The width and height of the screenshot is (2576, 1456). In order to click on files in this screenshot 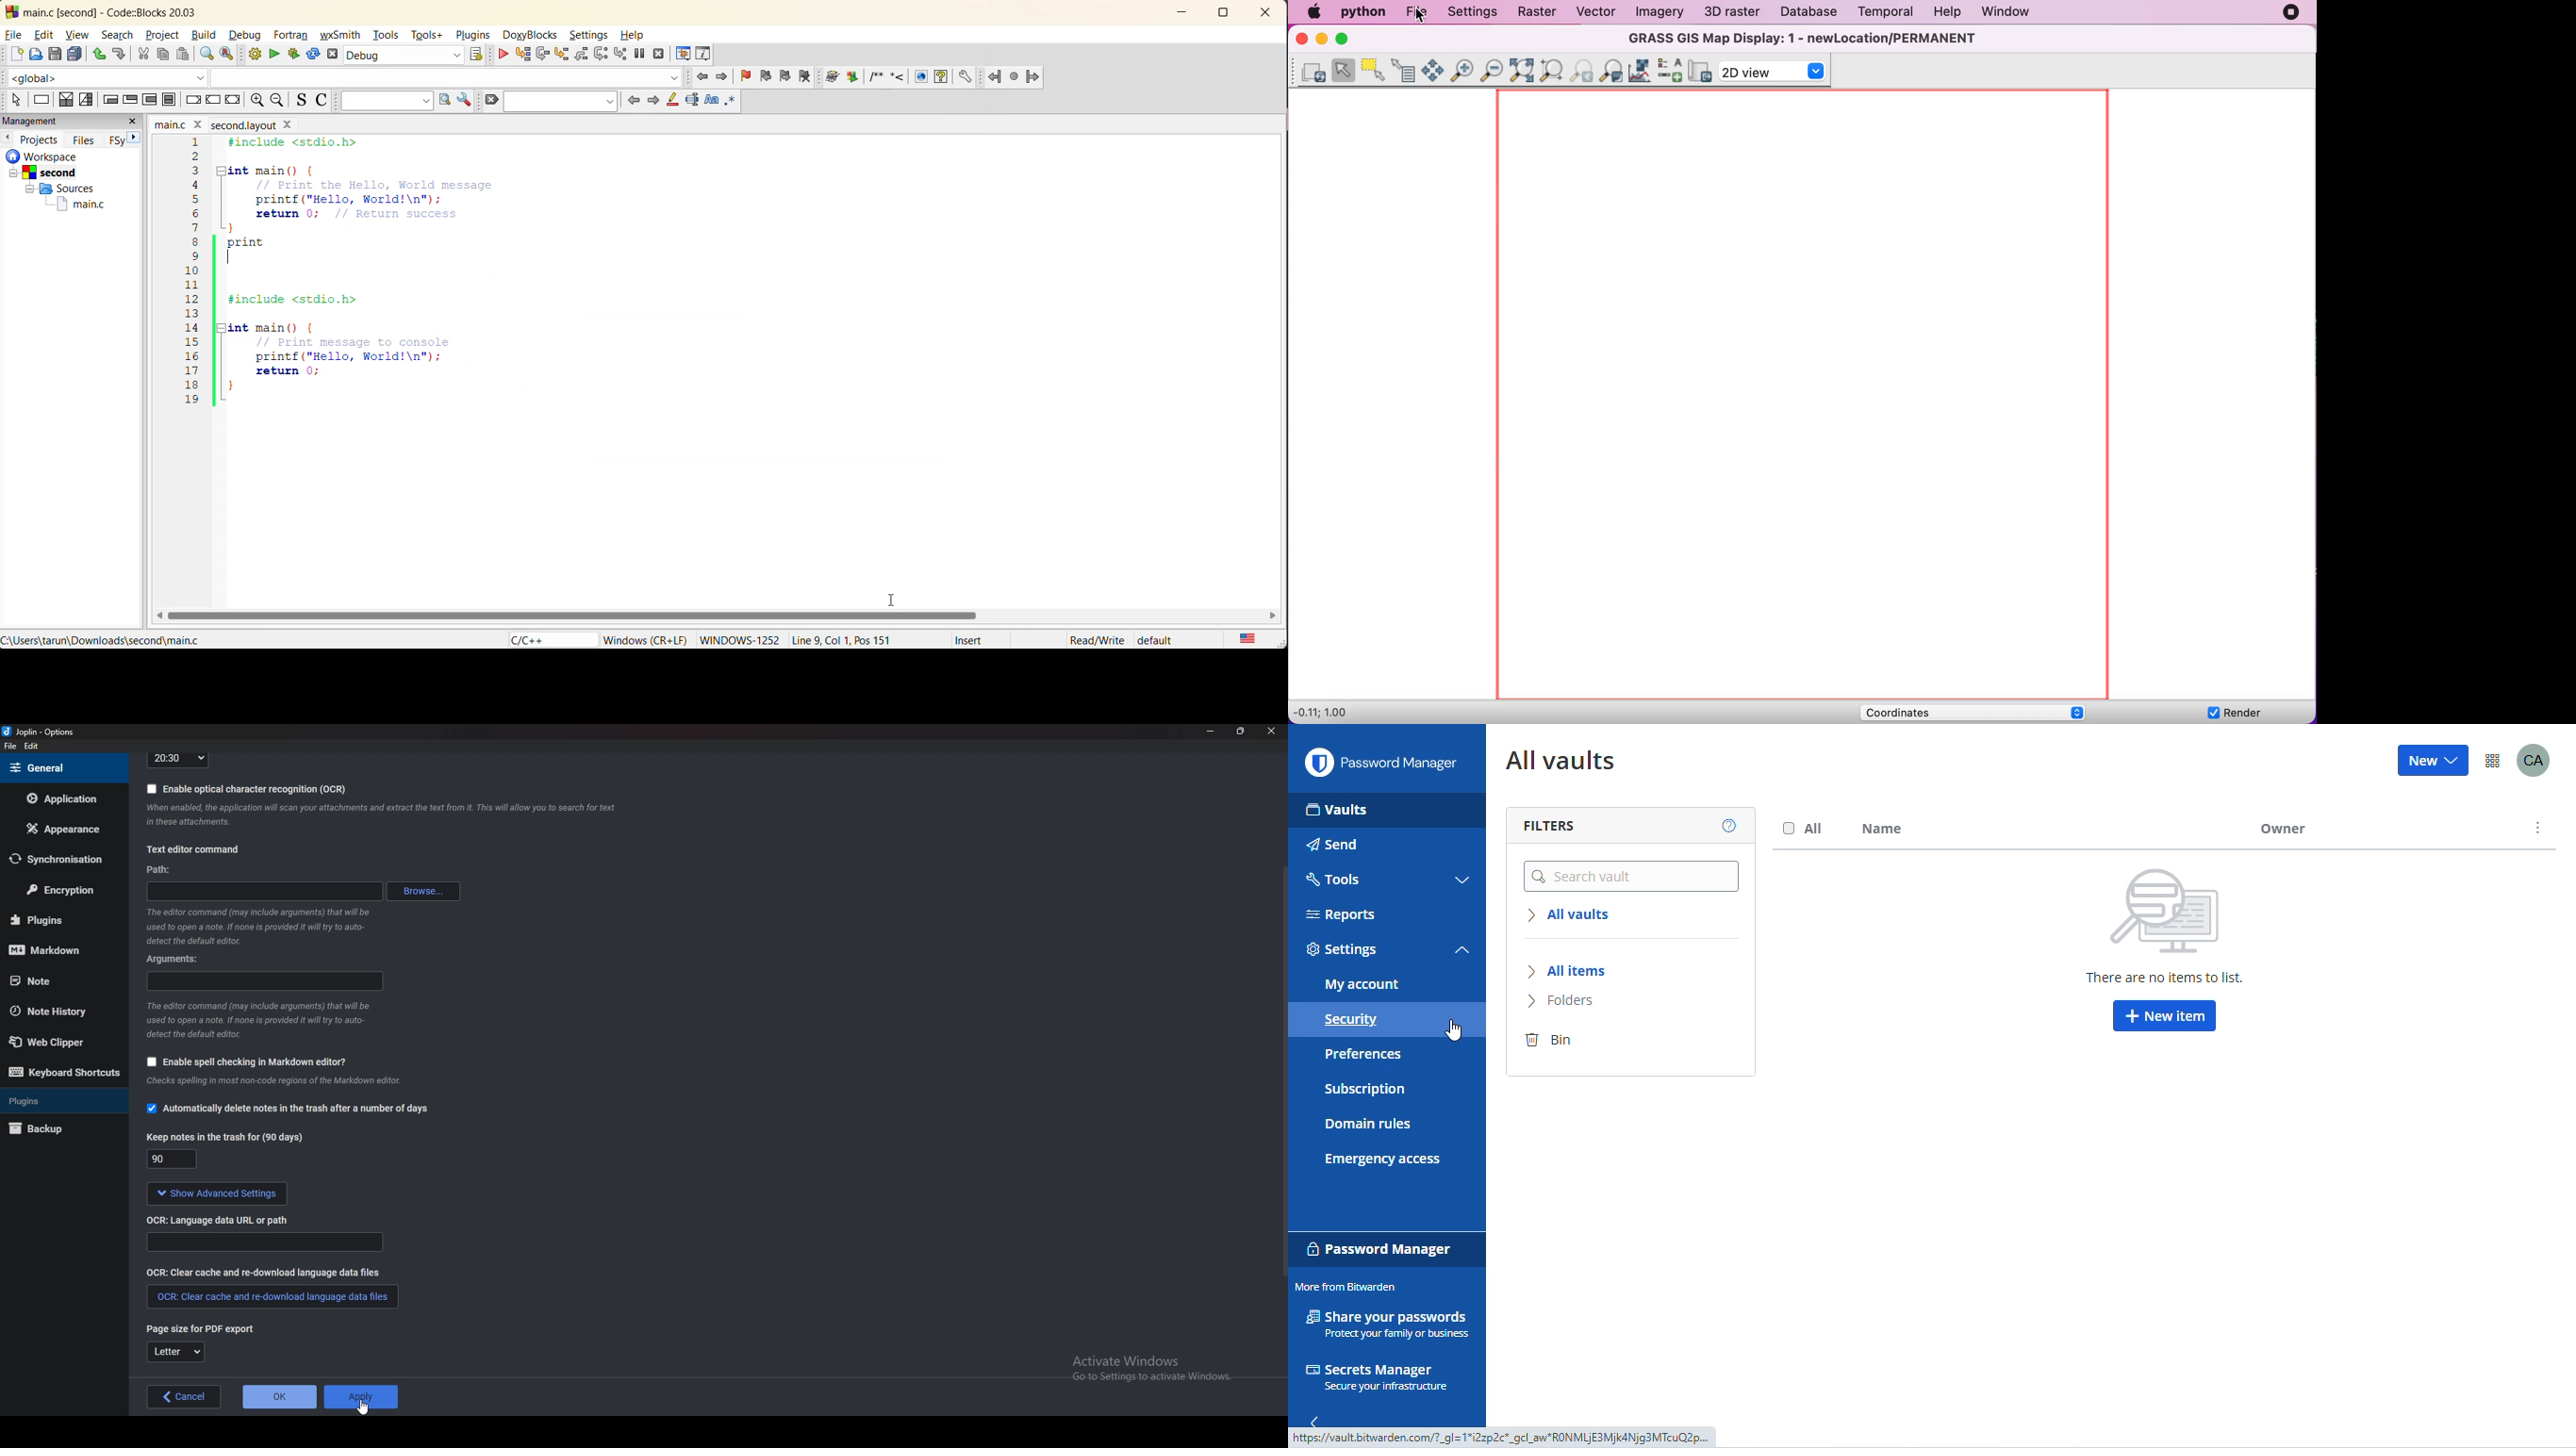, I will do `click(86, 139)`.